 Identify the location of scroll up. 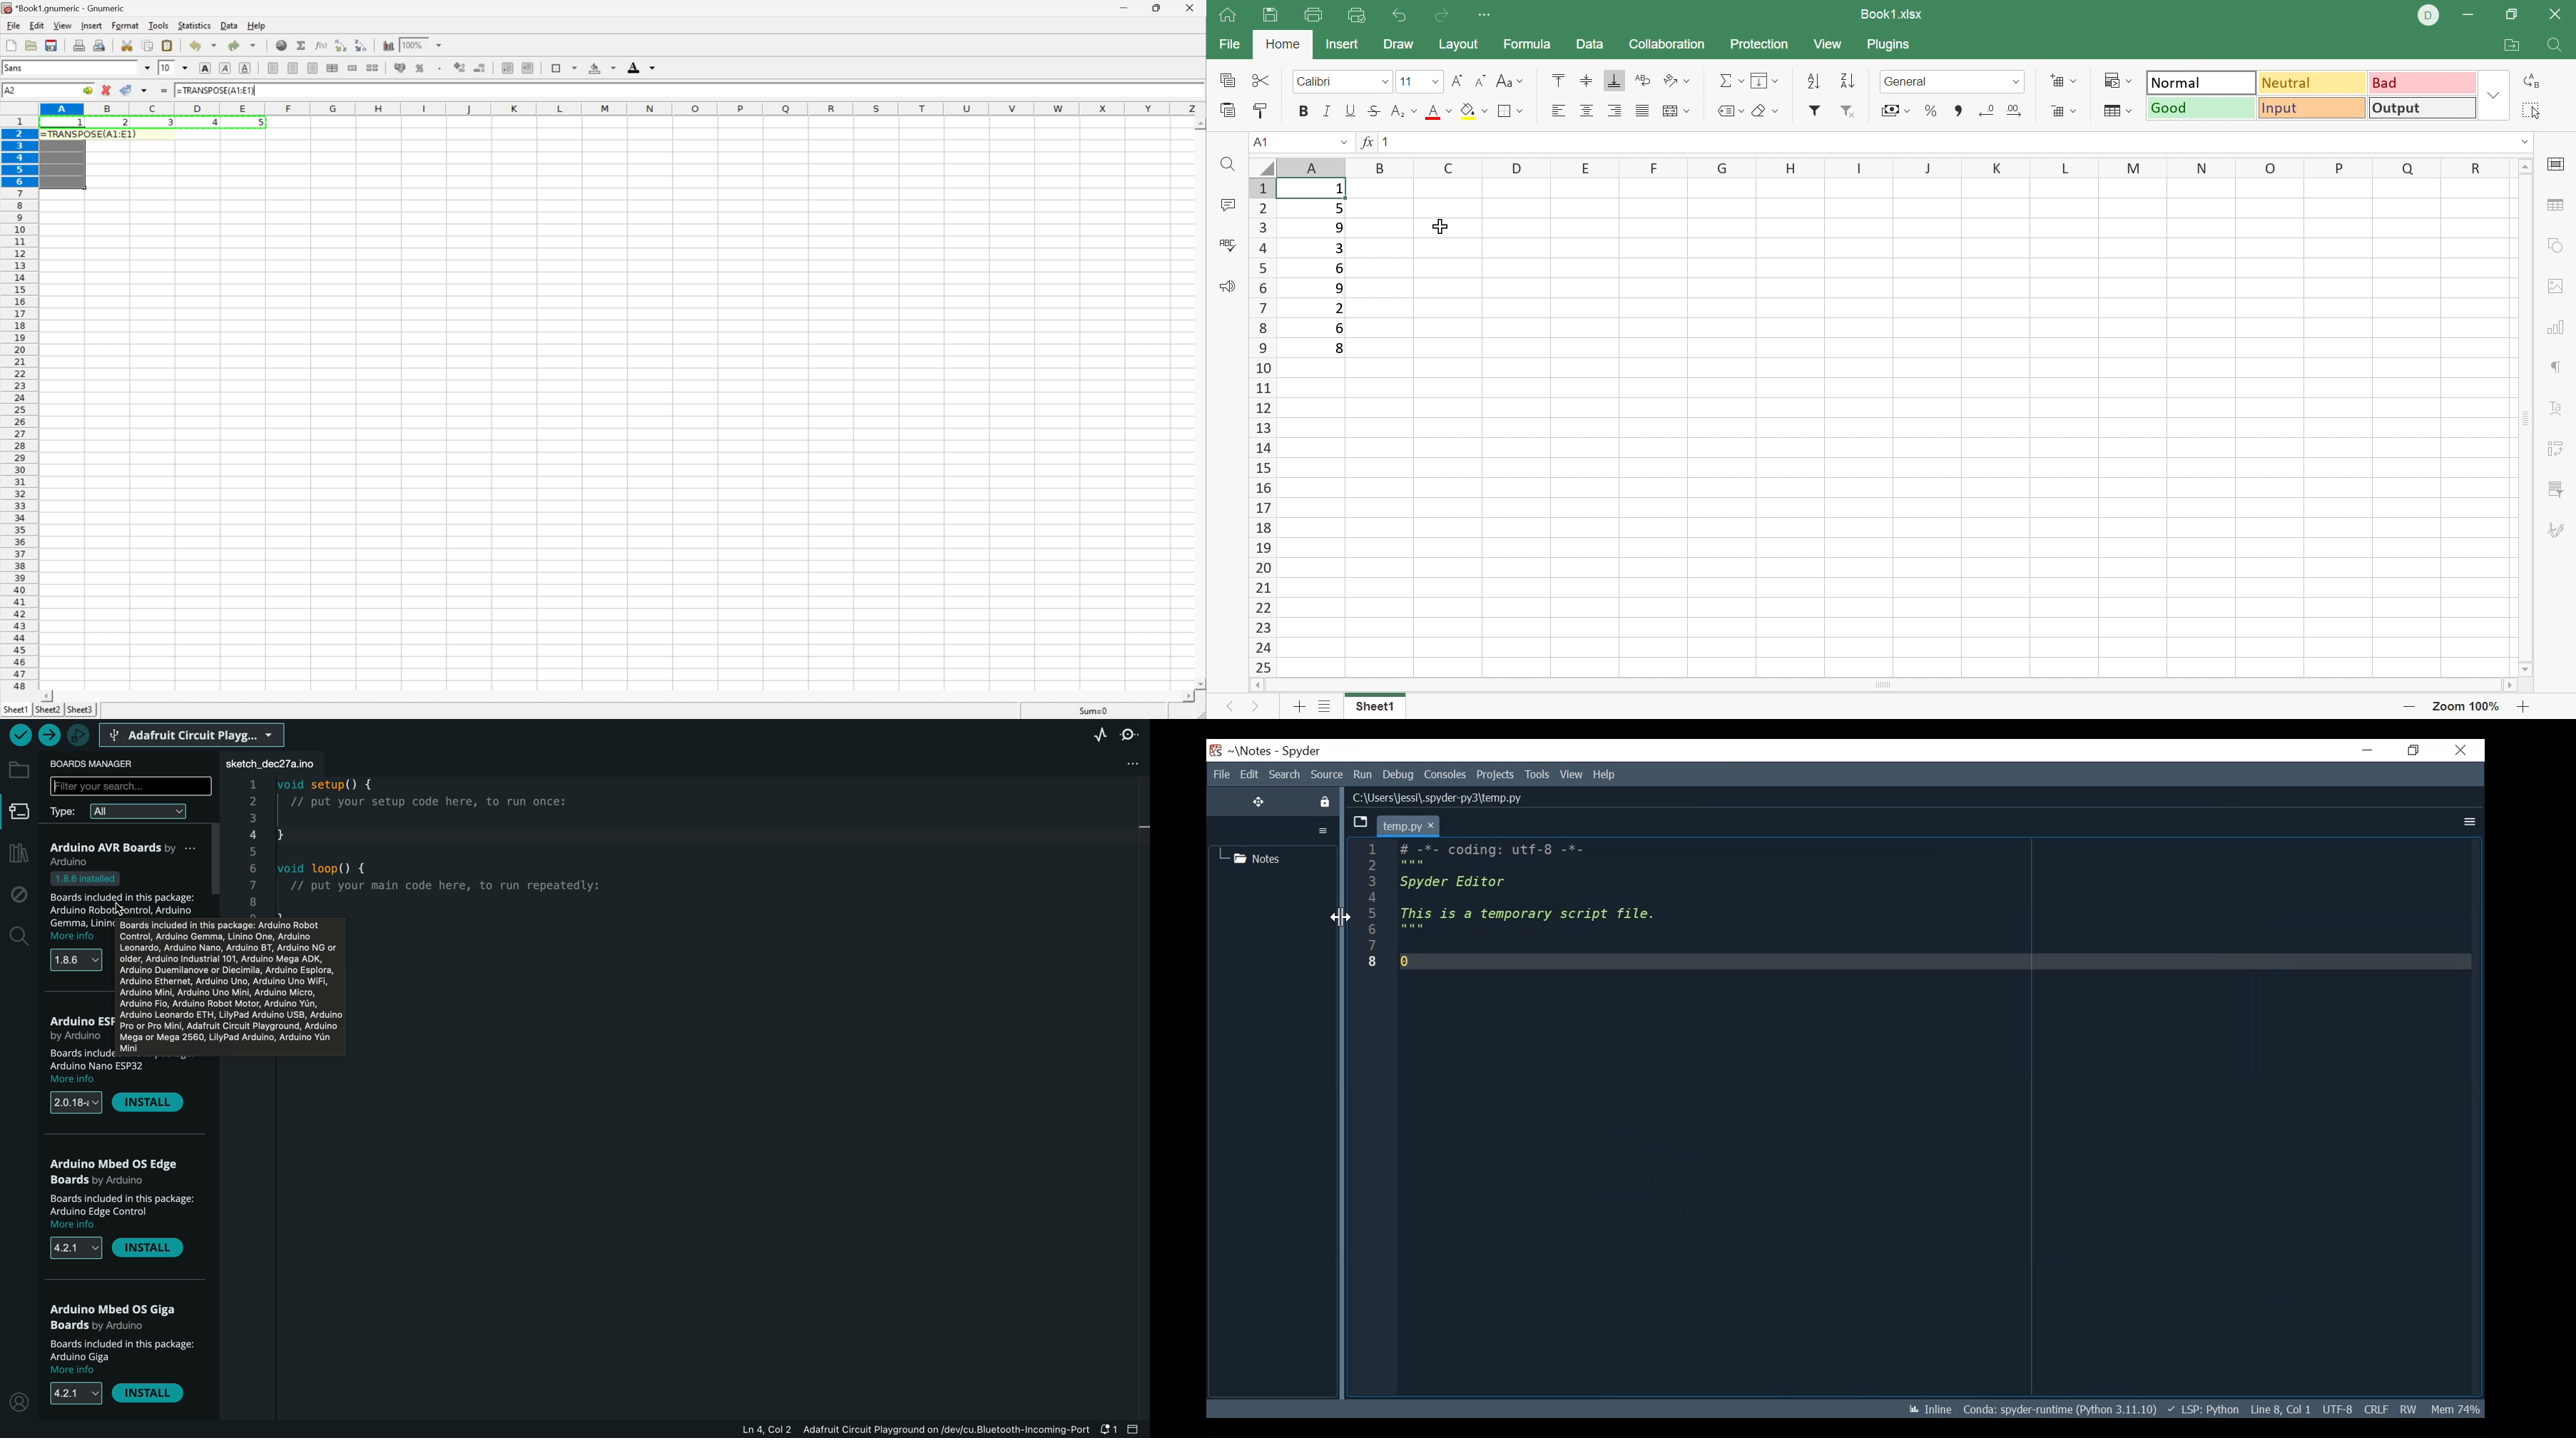
(1199, 125).